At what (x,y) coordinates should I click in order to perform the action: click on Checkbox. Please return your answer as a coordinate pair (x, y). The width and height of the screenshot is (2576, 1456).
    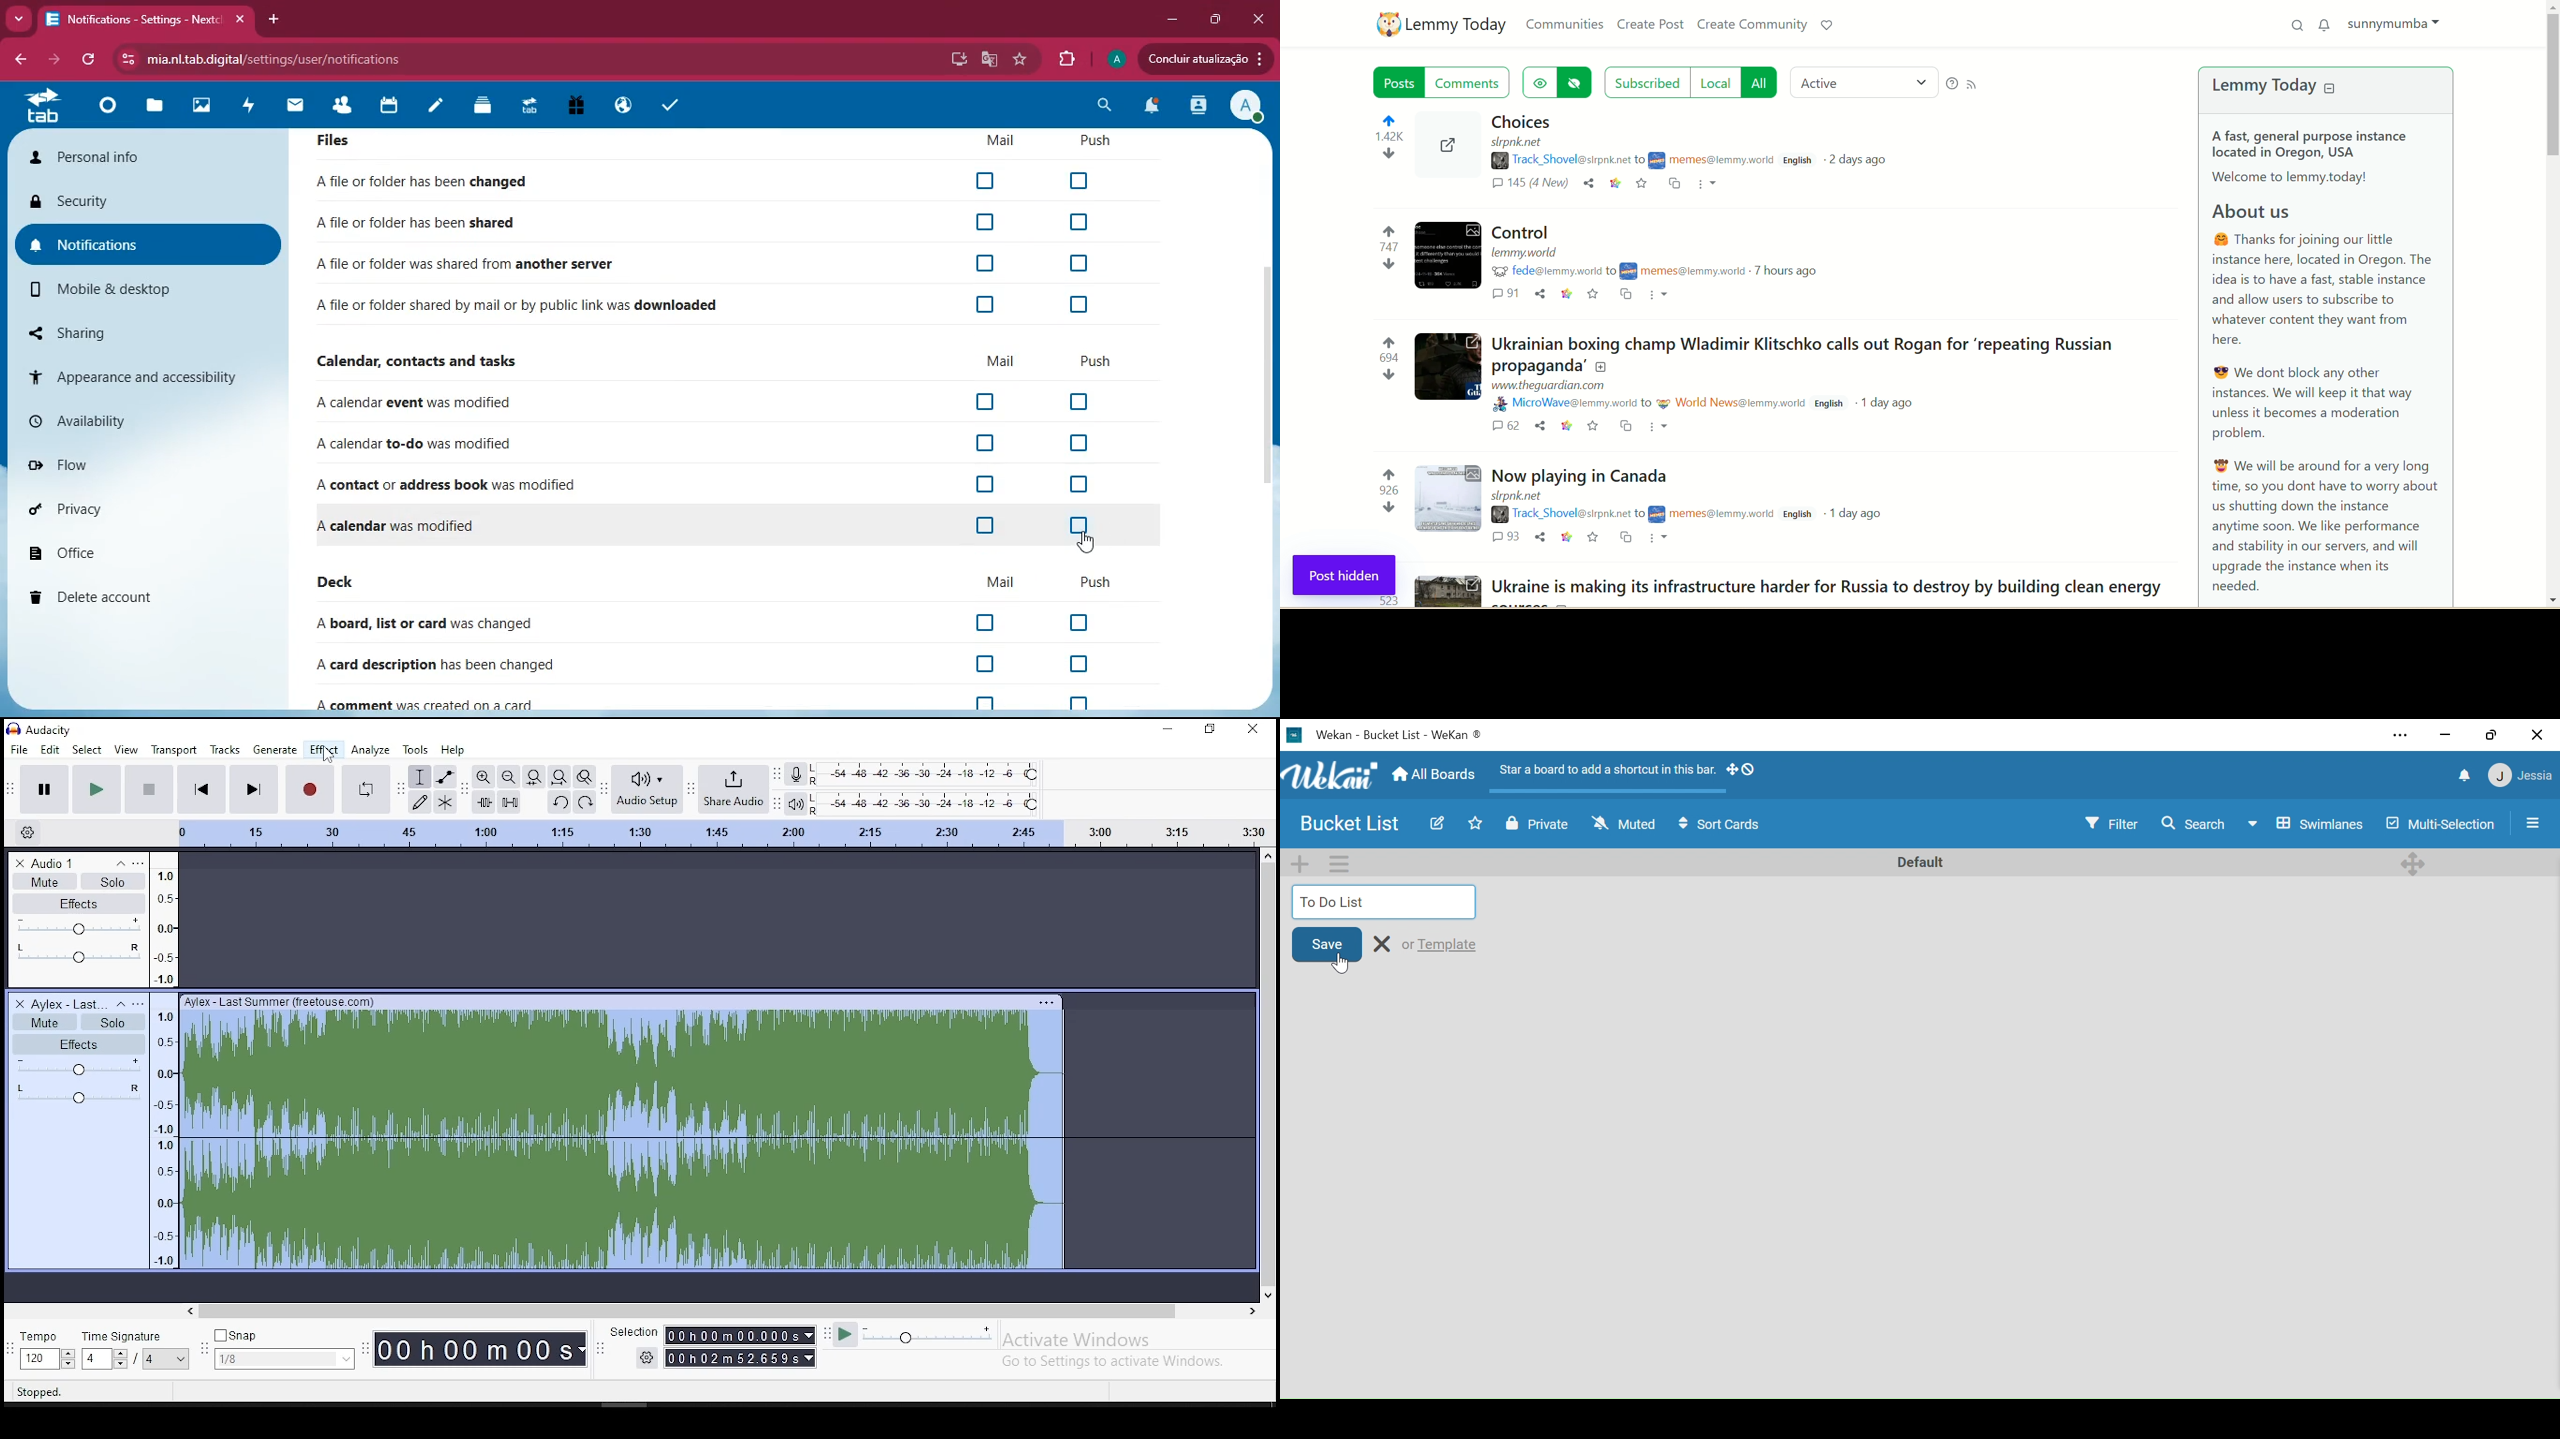
    Looking at the image, I should click on (983, 306).